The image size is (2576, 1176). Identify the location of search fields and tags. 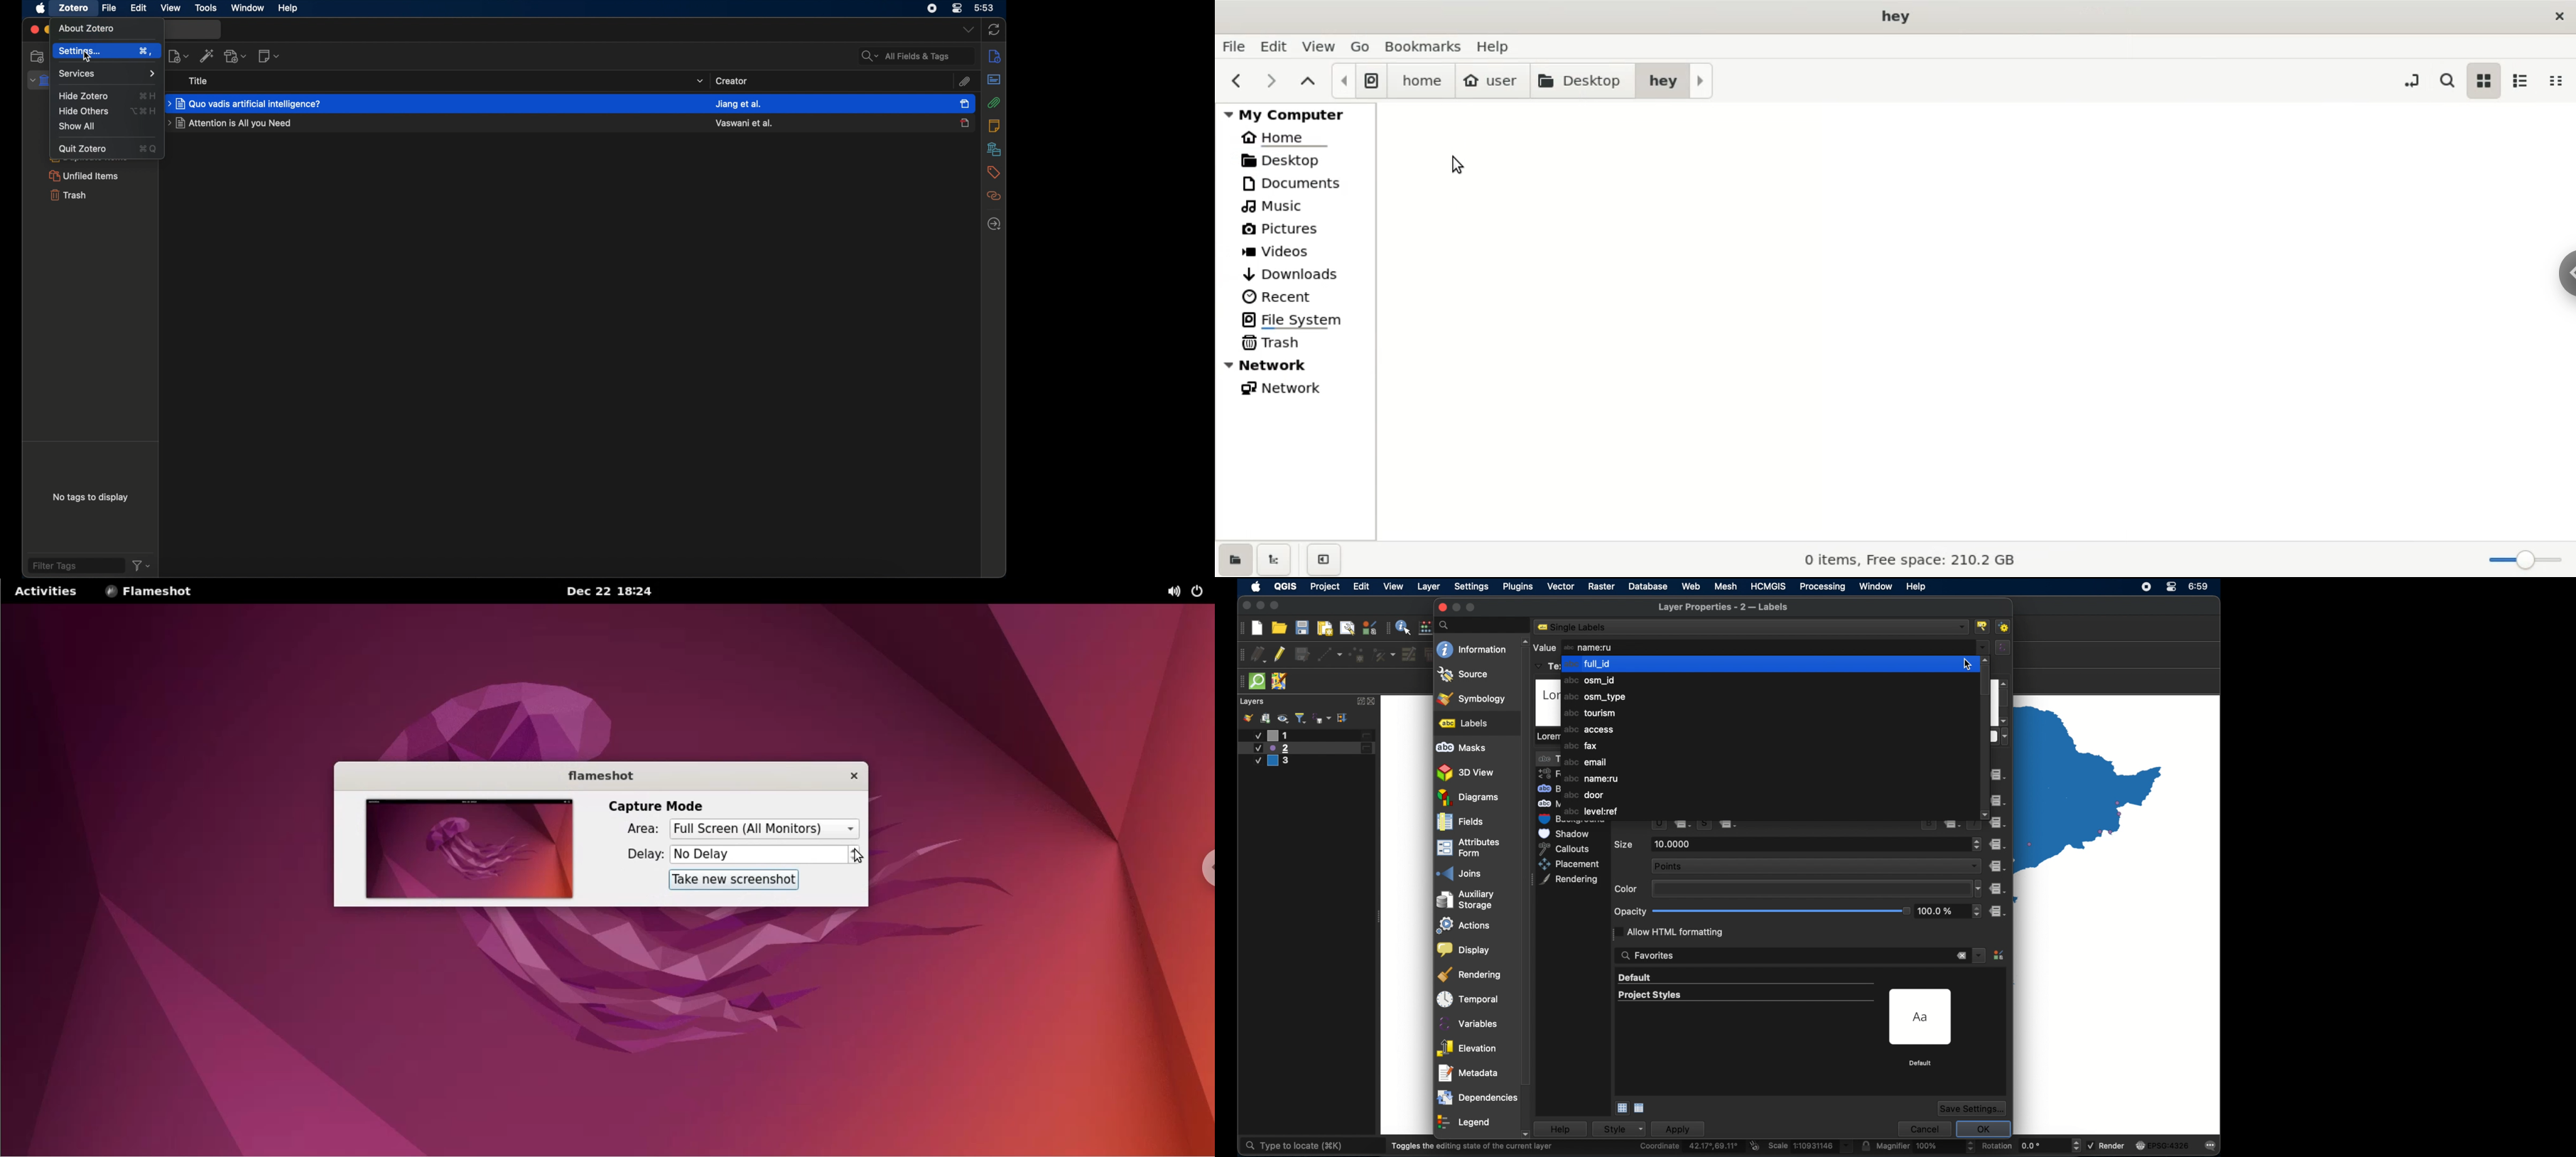
(916, 56).